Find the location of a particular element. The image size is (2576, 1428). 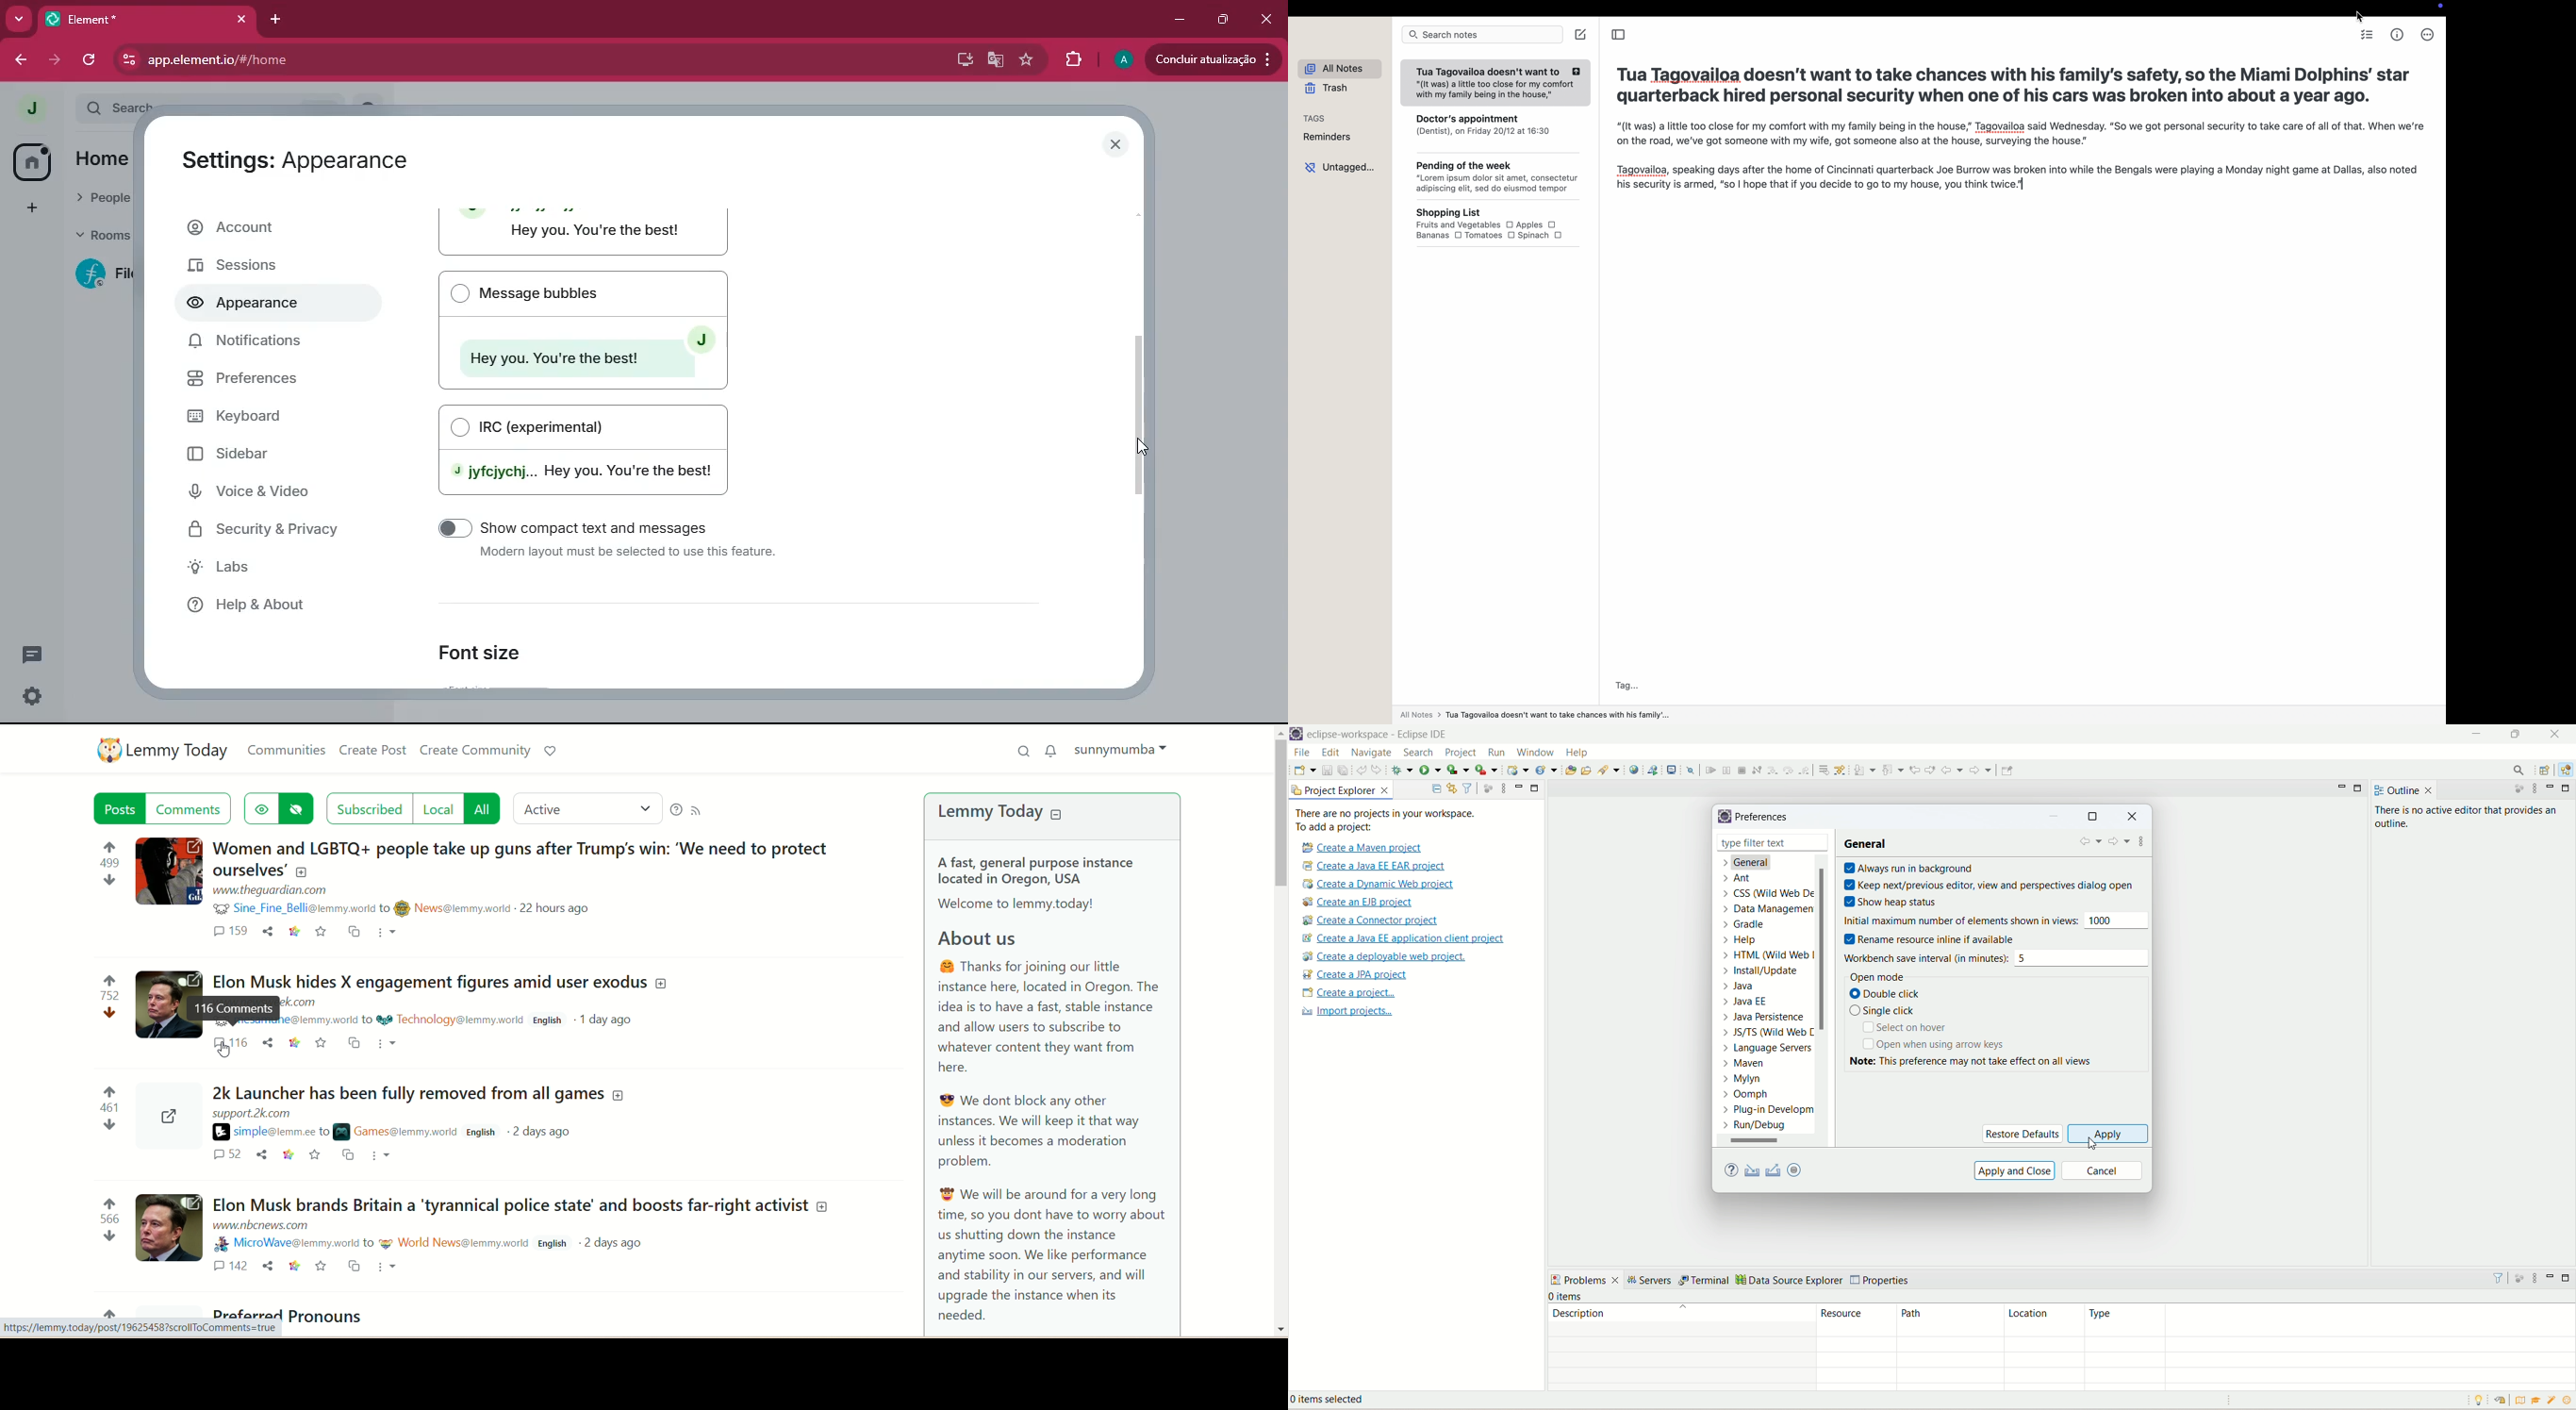

resources is located at coordinates (1857, 1320).